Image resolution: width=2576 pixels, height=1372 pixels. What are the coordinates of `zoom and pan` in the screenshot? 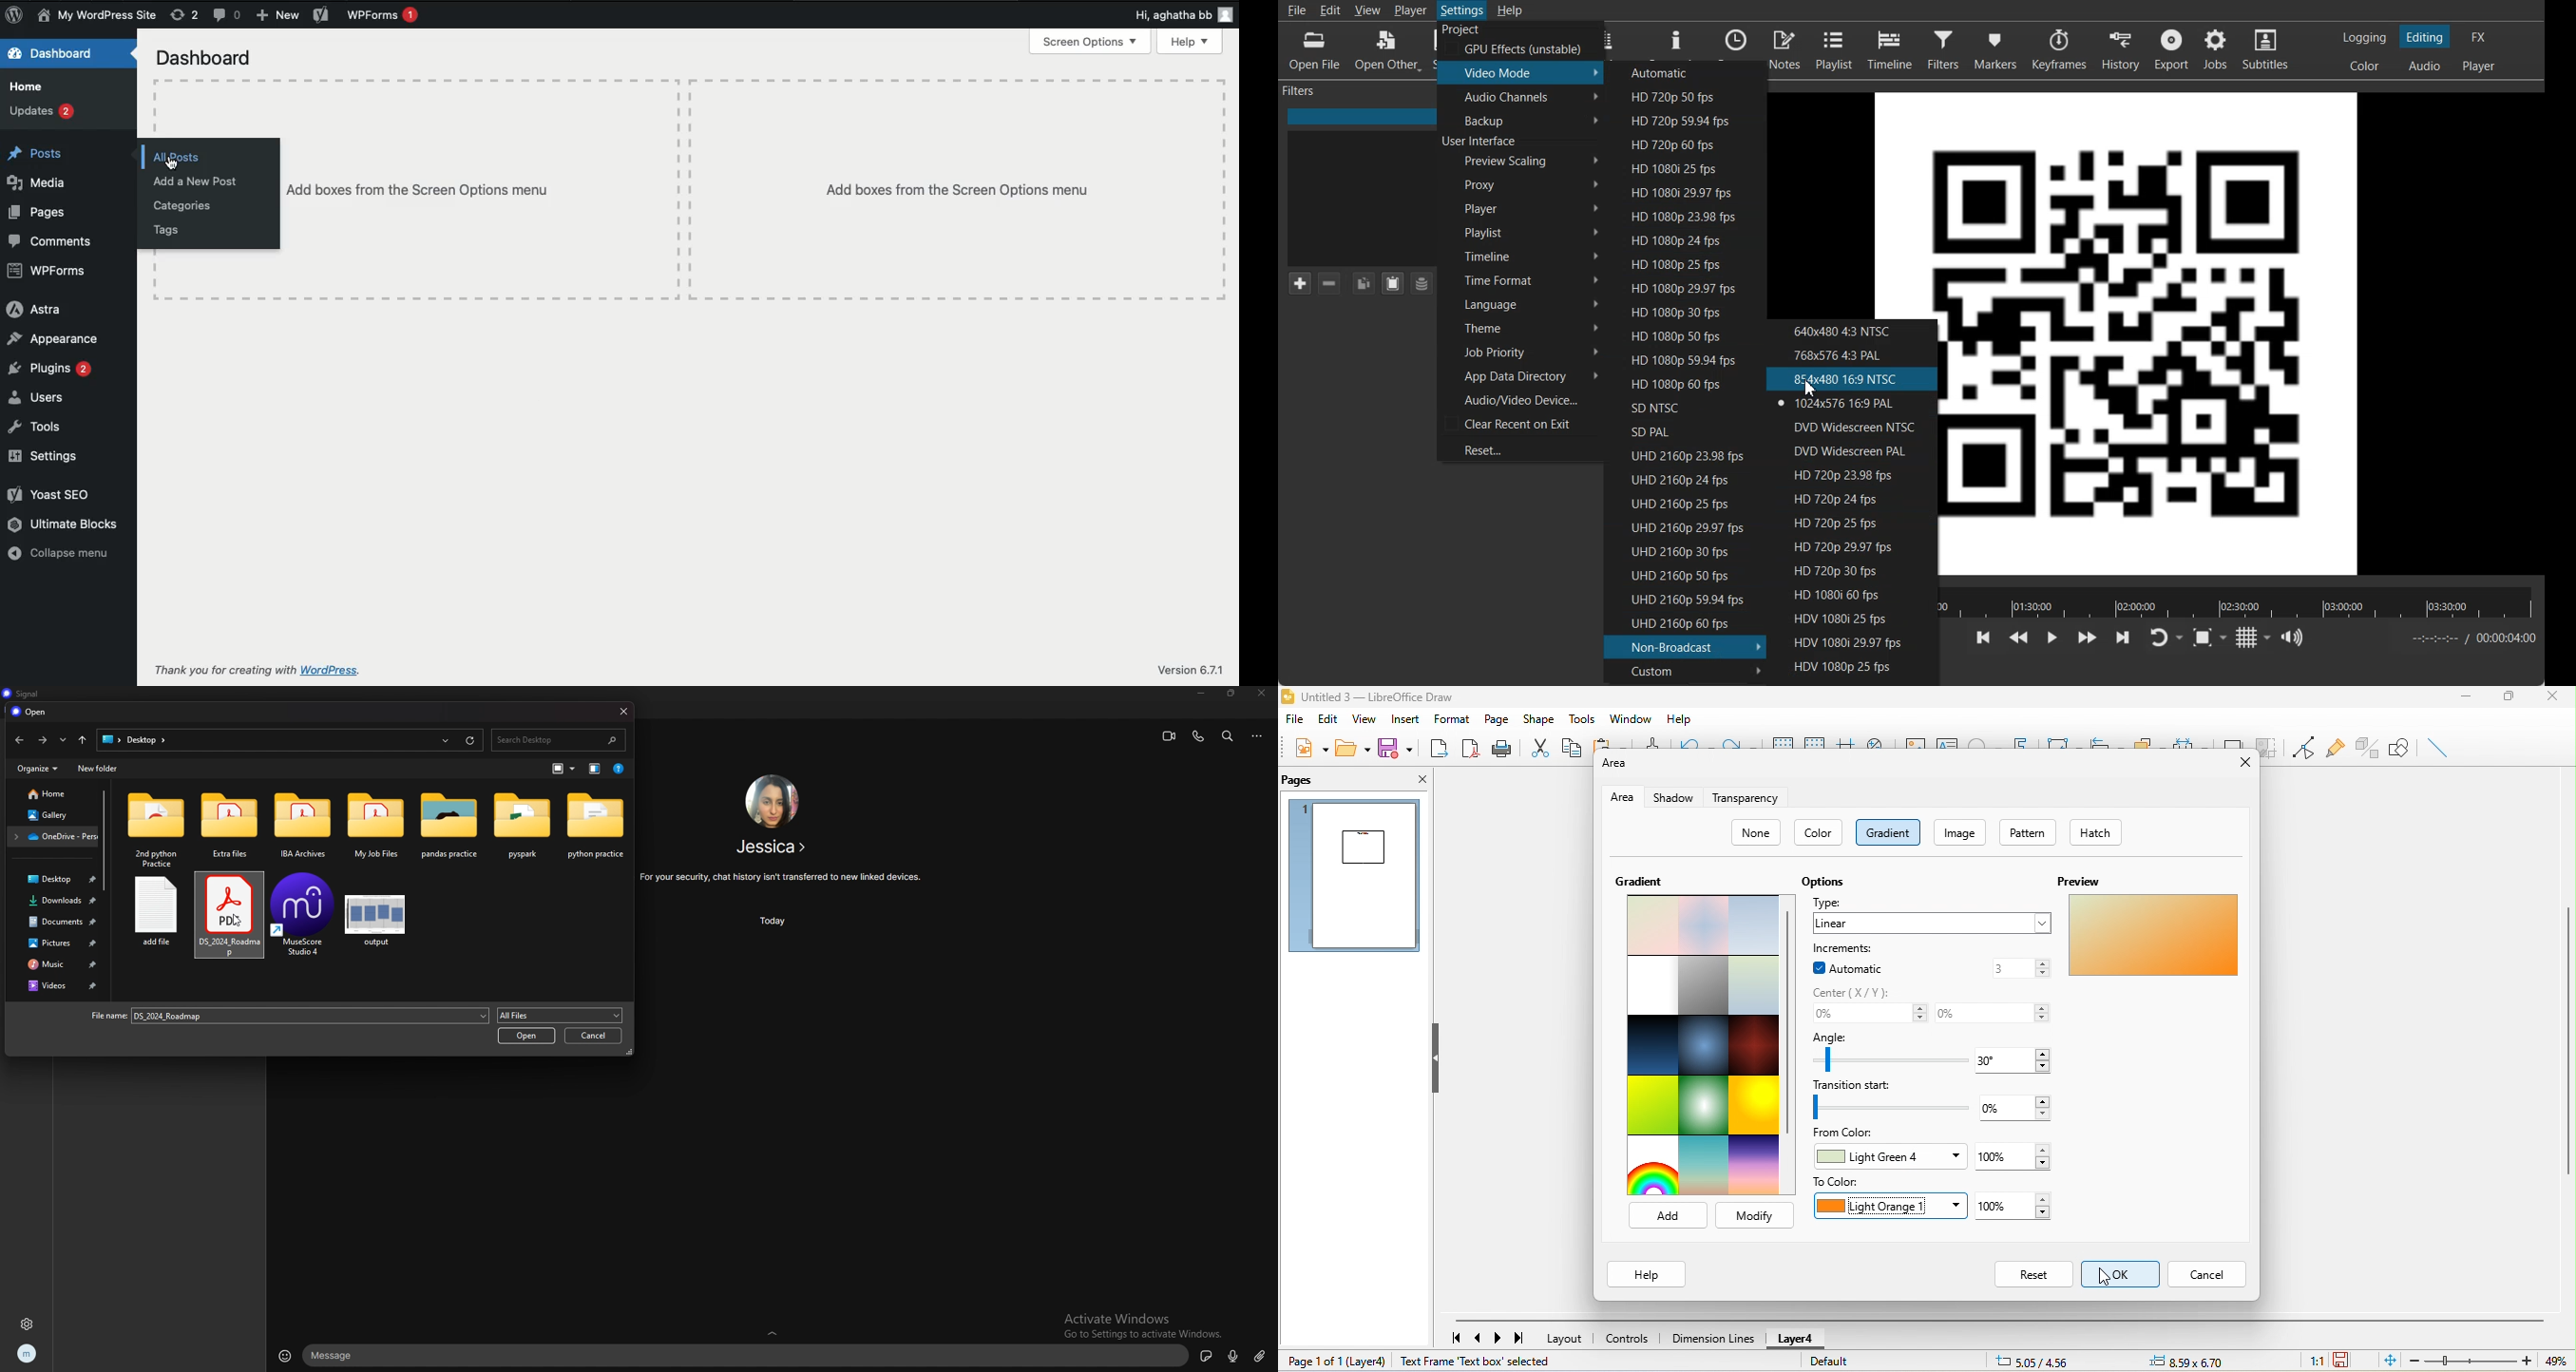 It's located at (1878, 741).